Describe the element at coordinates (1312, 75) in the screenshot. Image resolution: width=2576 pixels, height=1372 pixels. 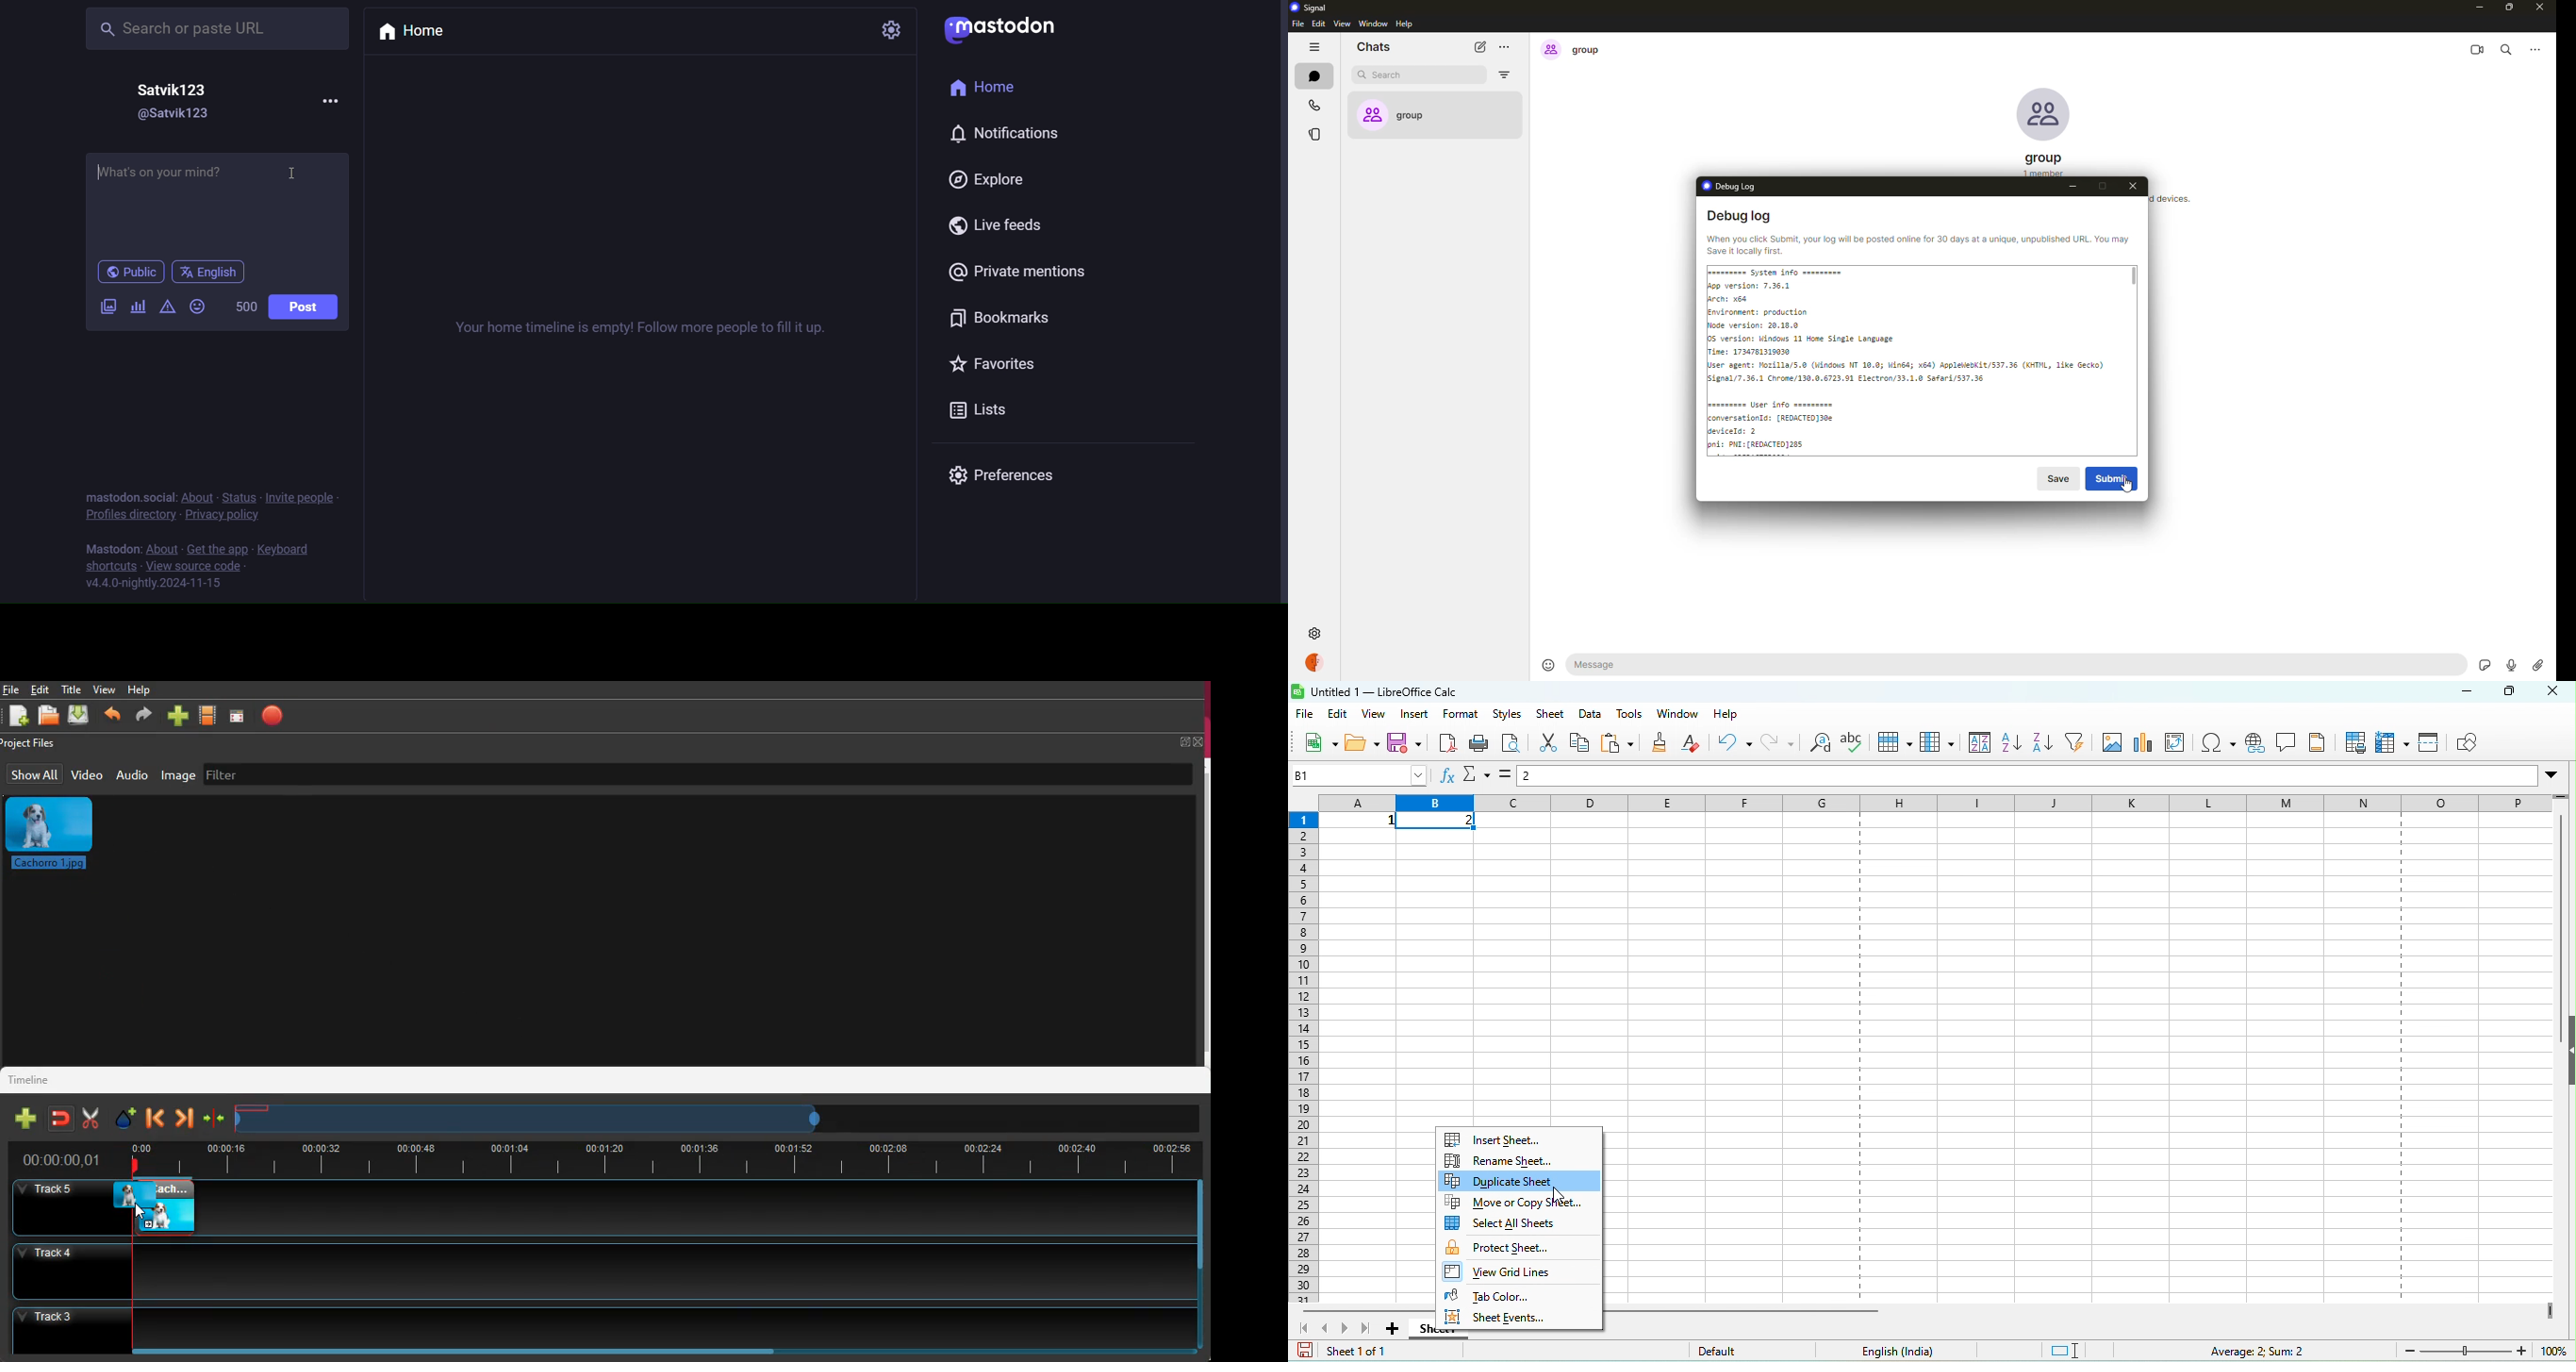
I see `chats` at that location.